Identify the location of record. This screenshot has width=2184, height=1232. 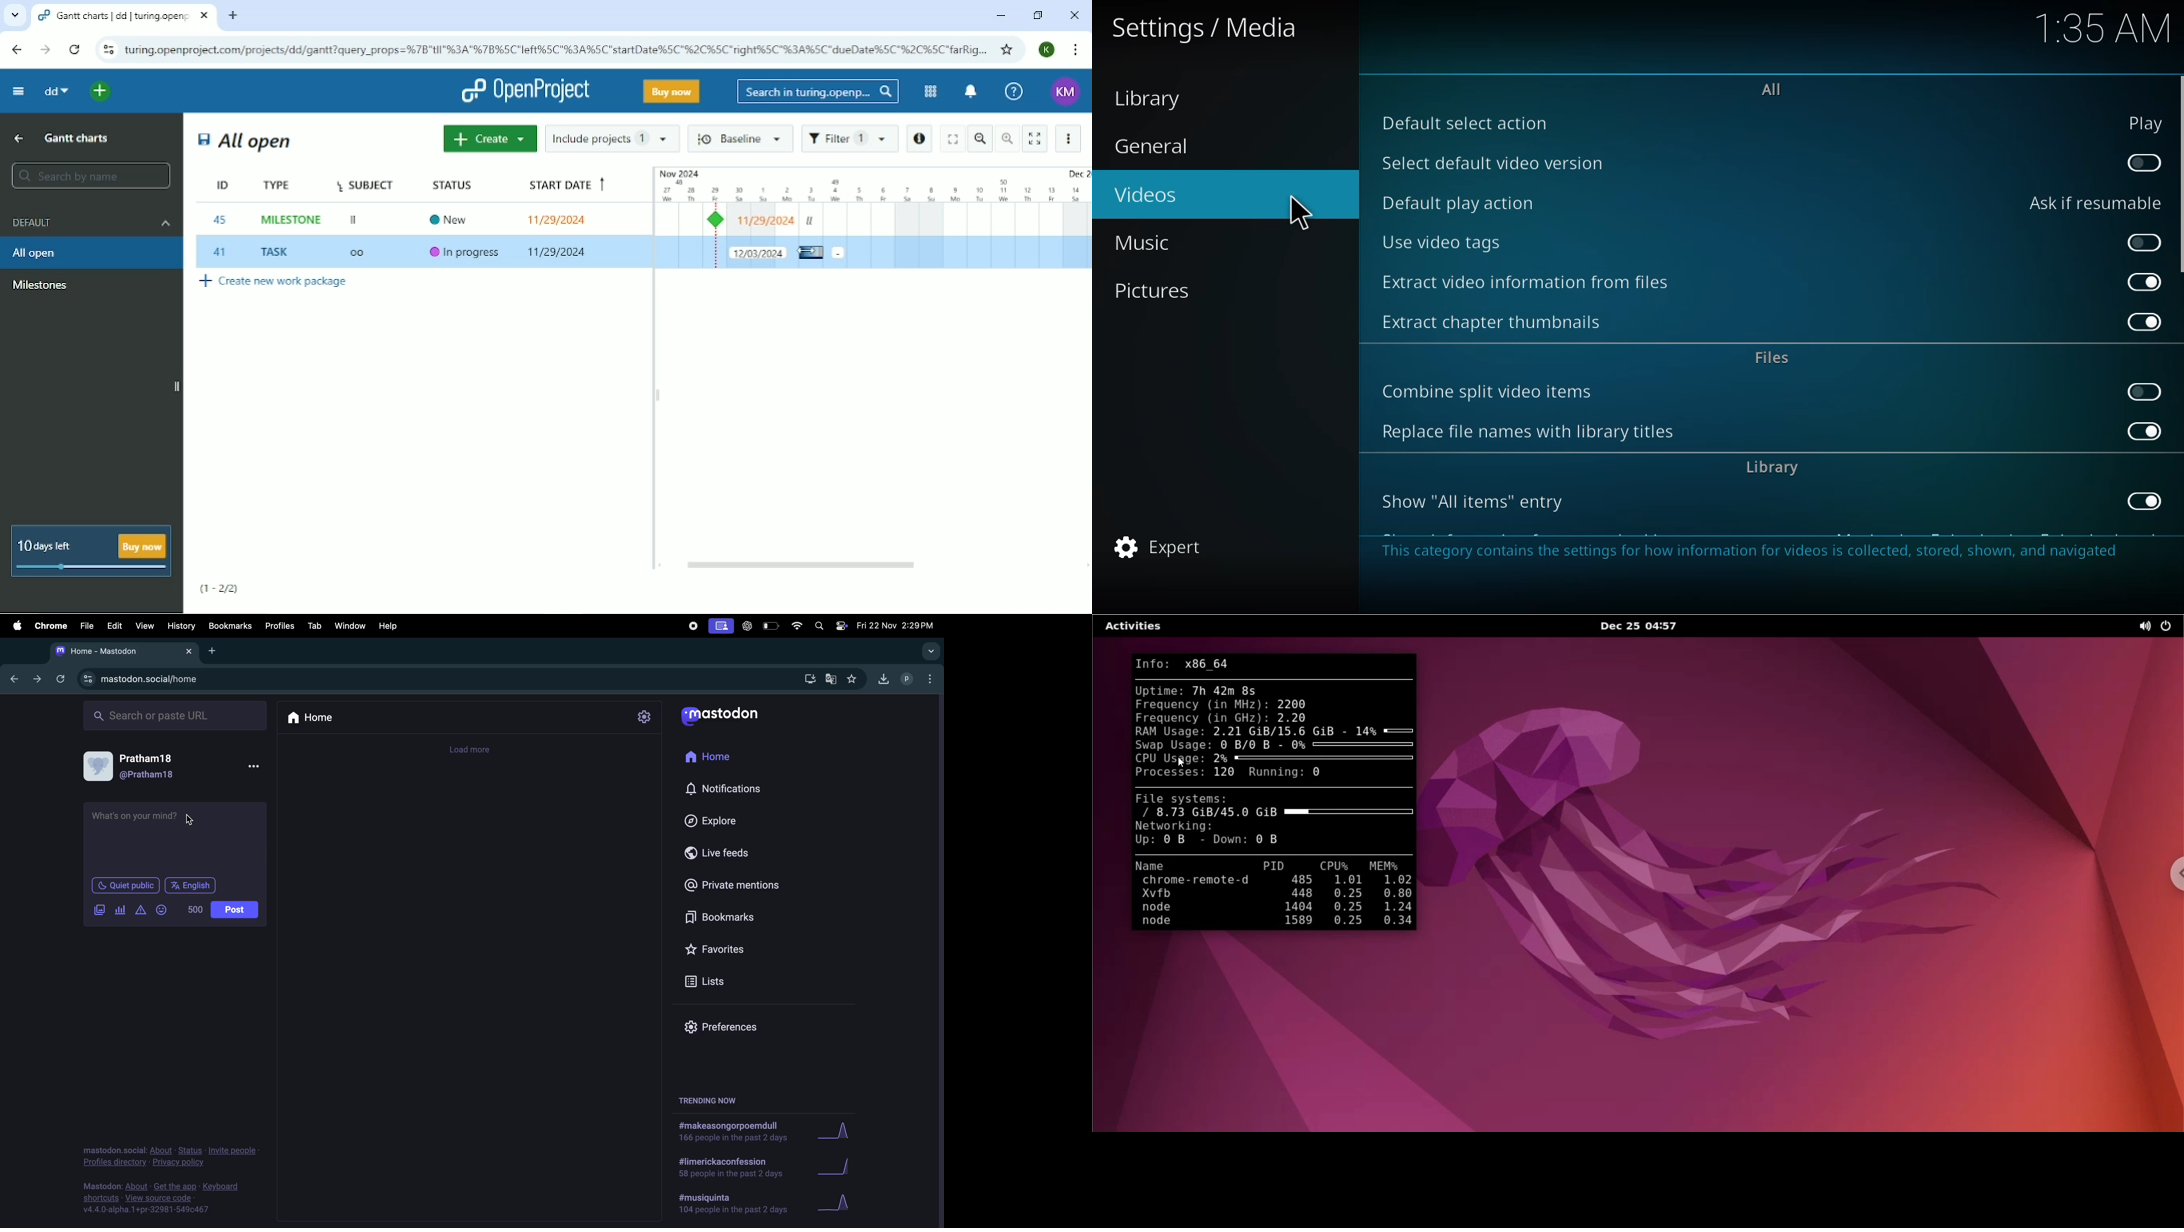
(692, 626).